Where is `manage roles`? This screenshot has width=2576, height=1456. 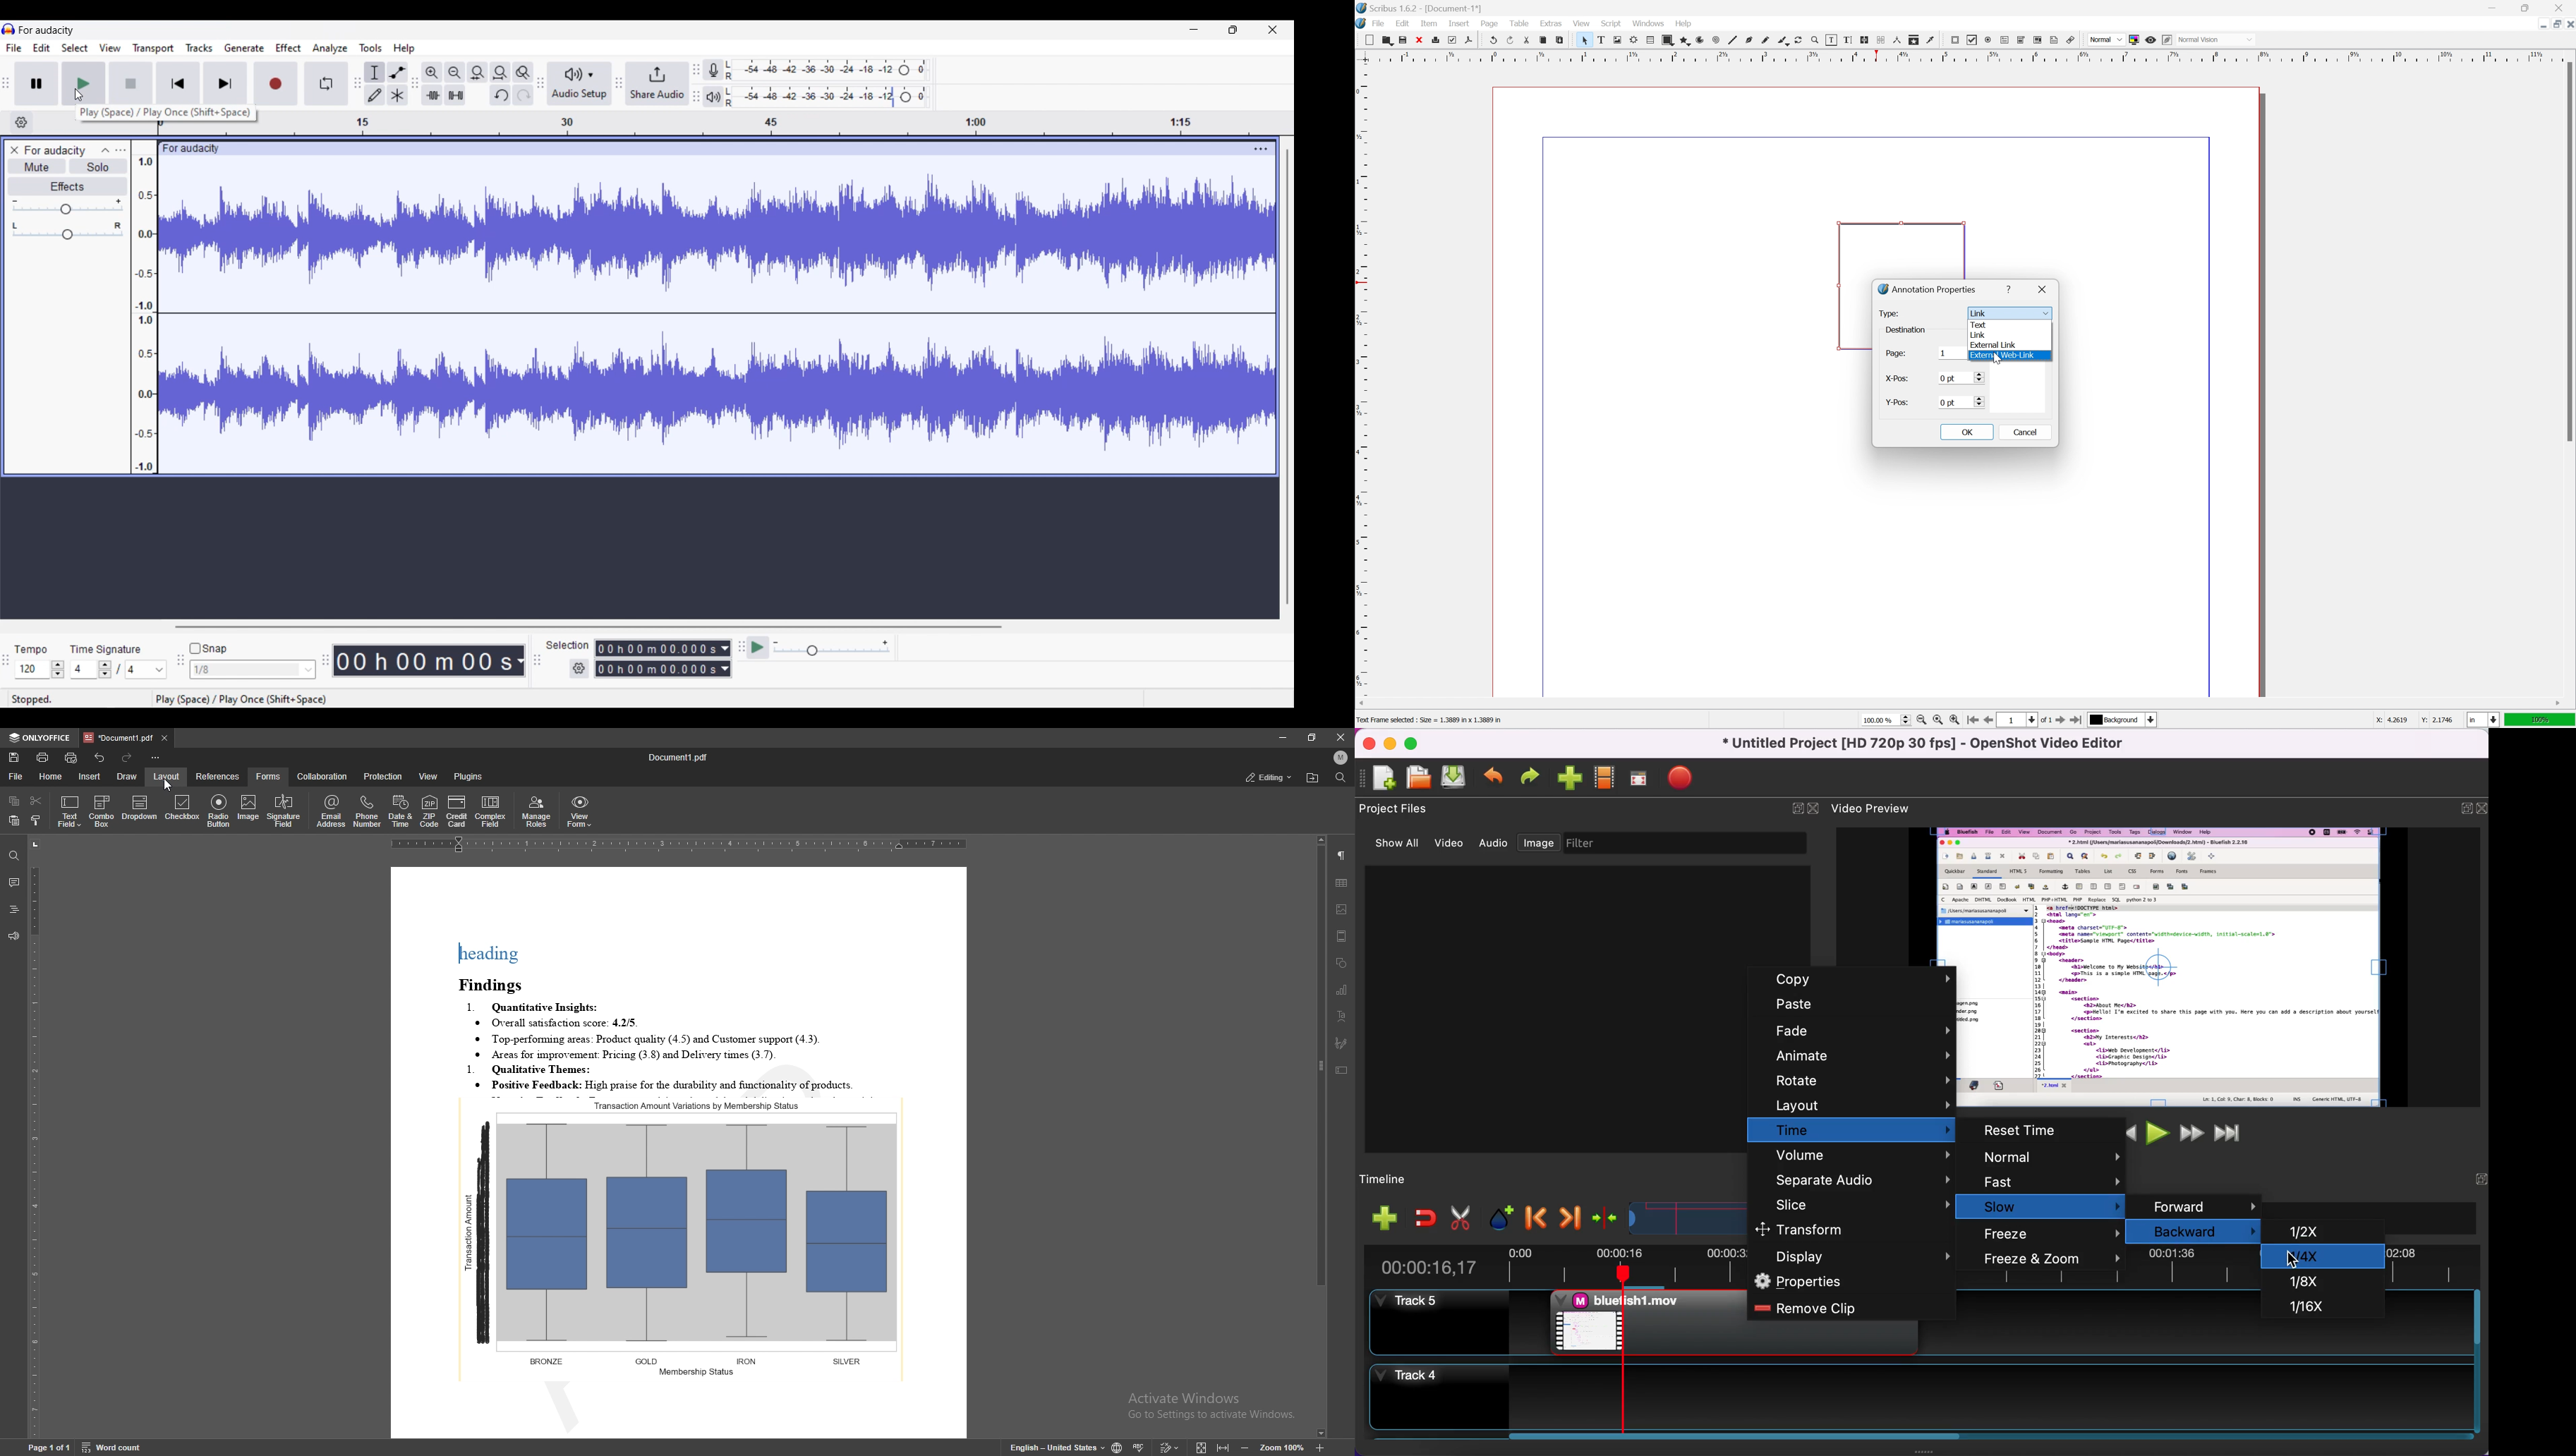 manage roles is located at coordinates (537, 812).